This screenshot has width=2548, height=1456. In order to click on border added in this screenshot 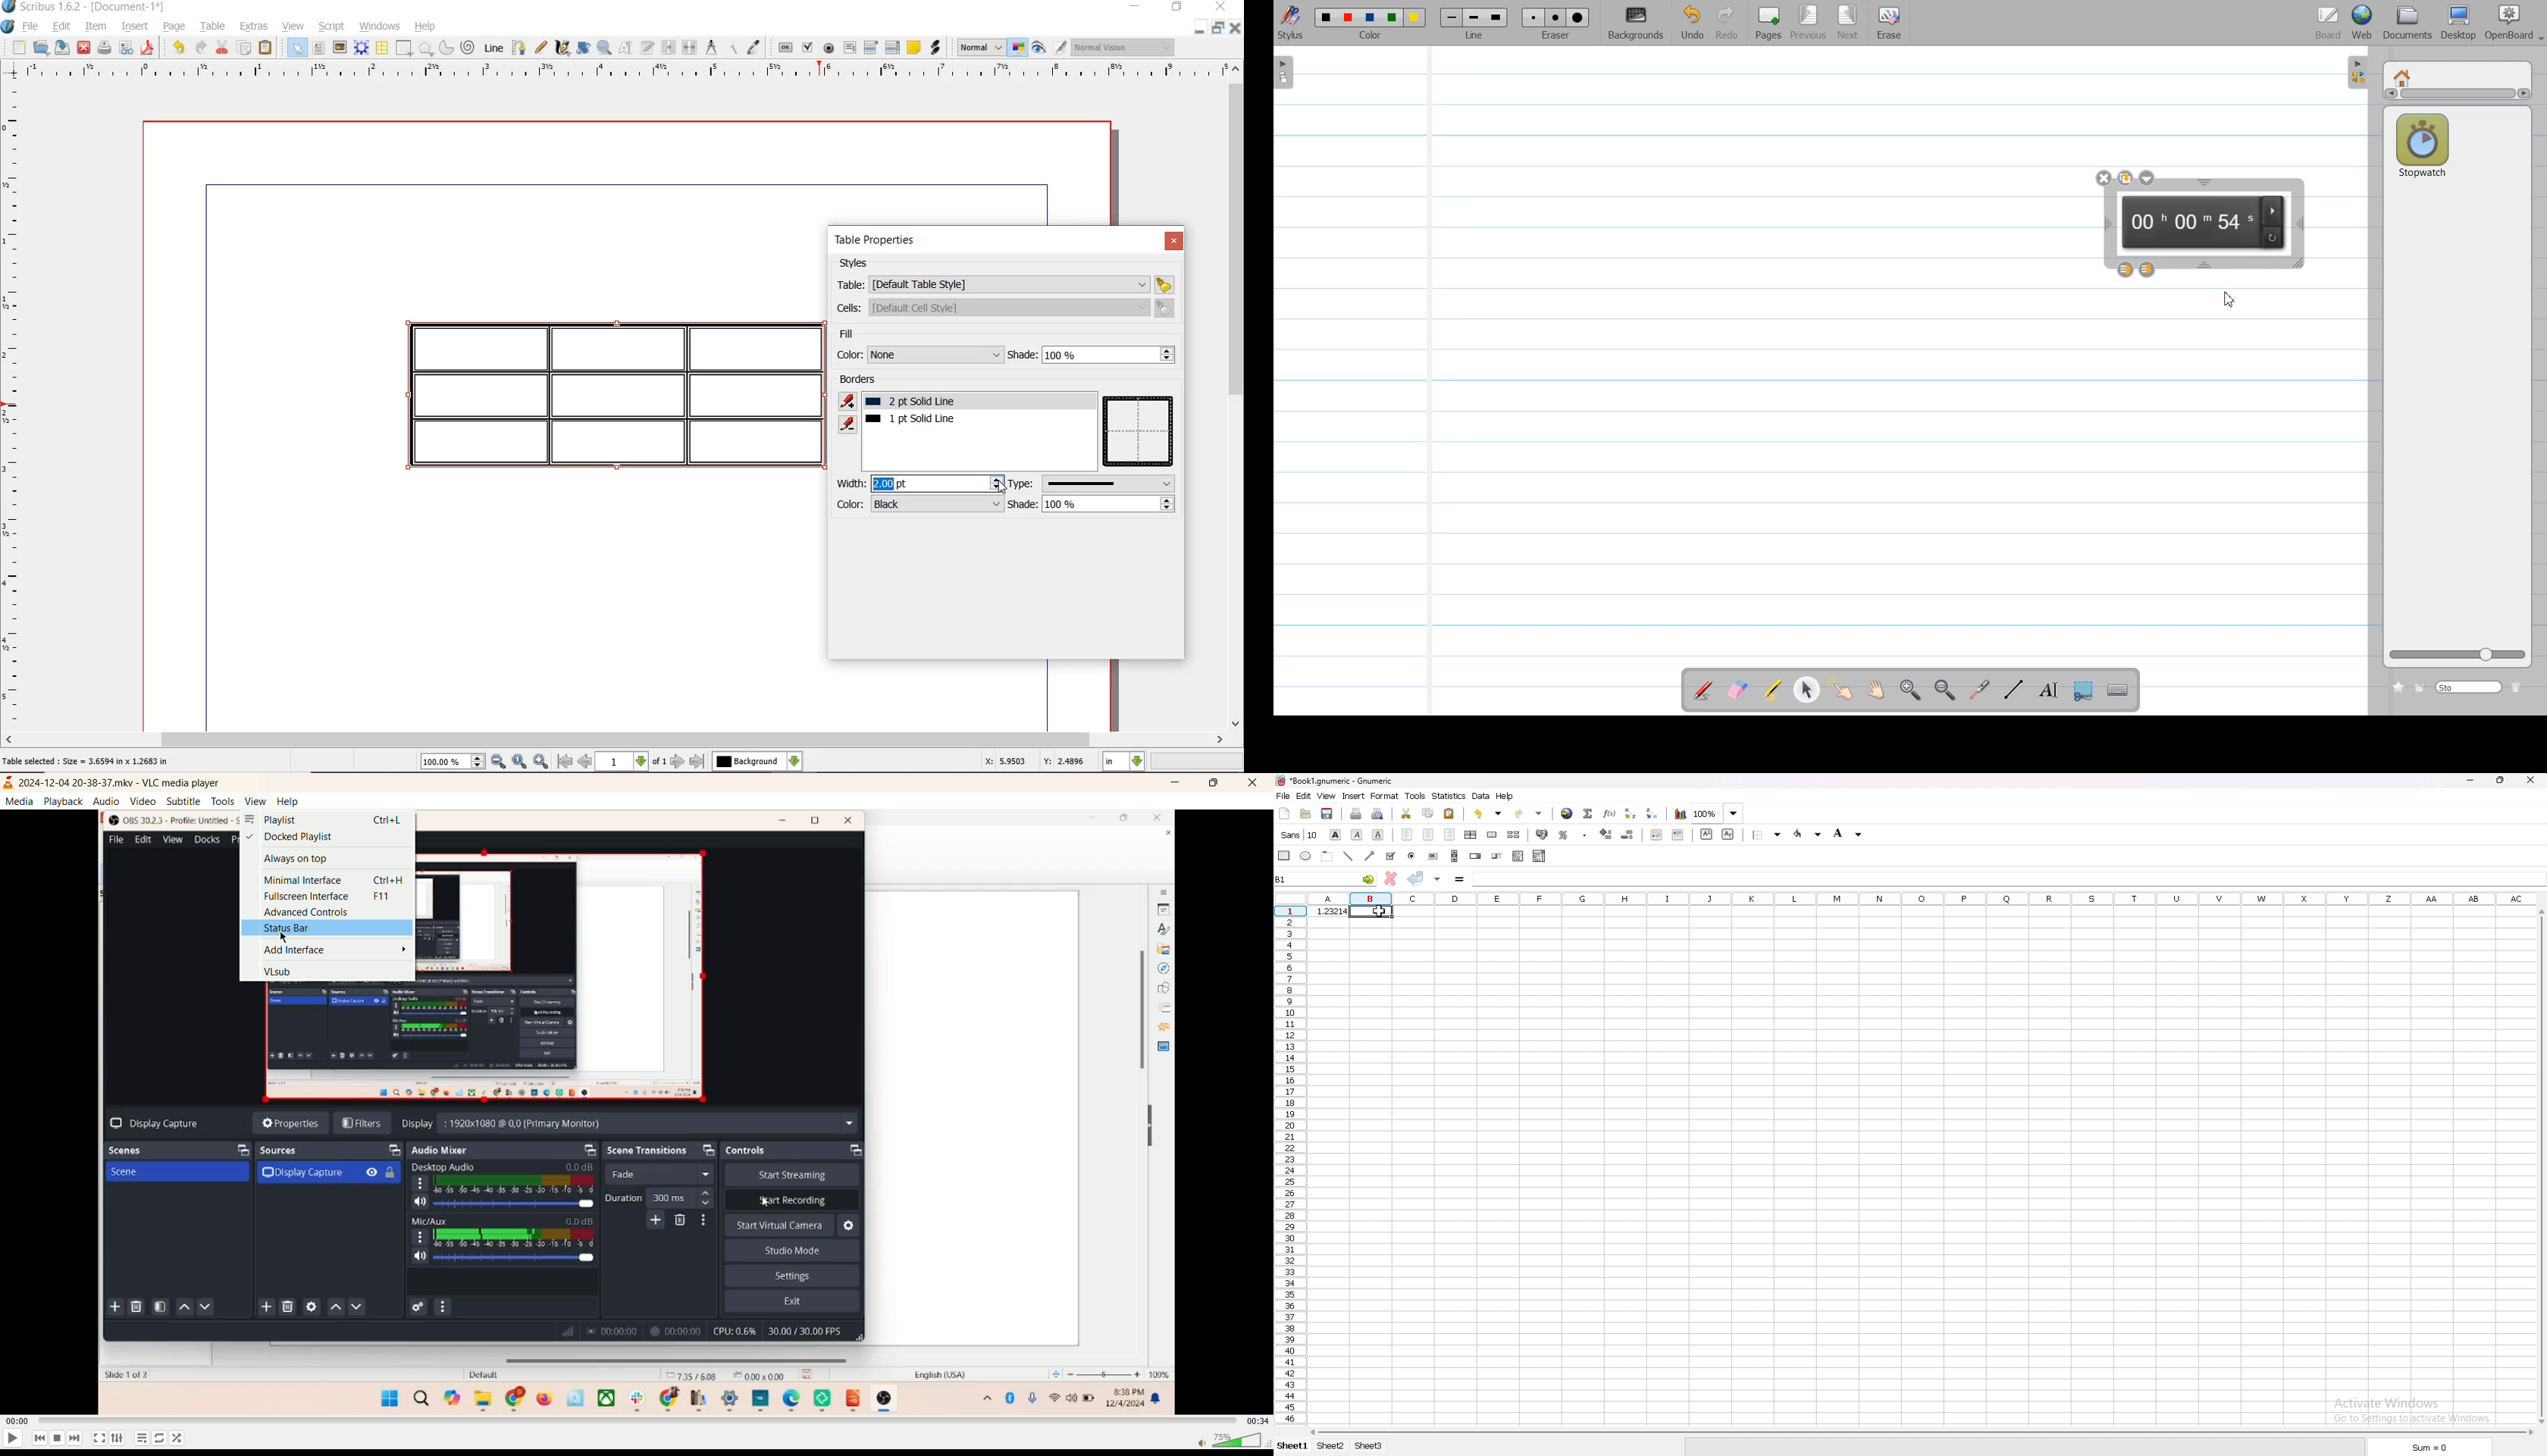, I will do `click(959, 418)`.